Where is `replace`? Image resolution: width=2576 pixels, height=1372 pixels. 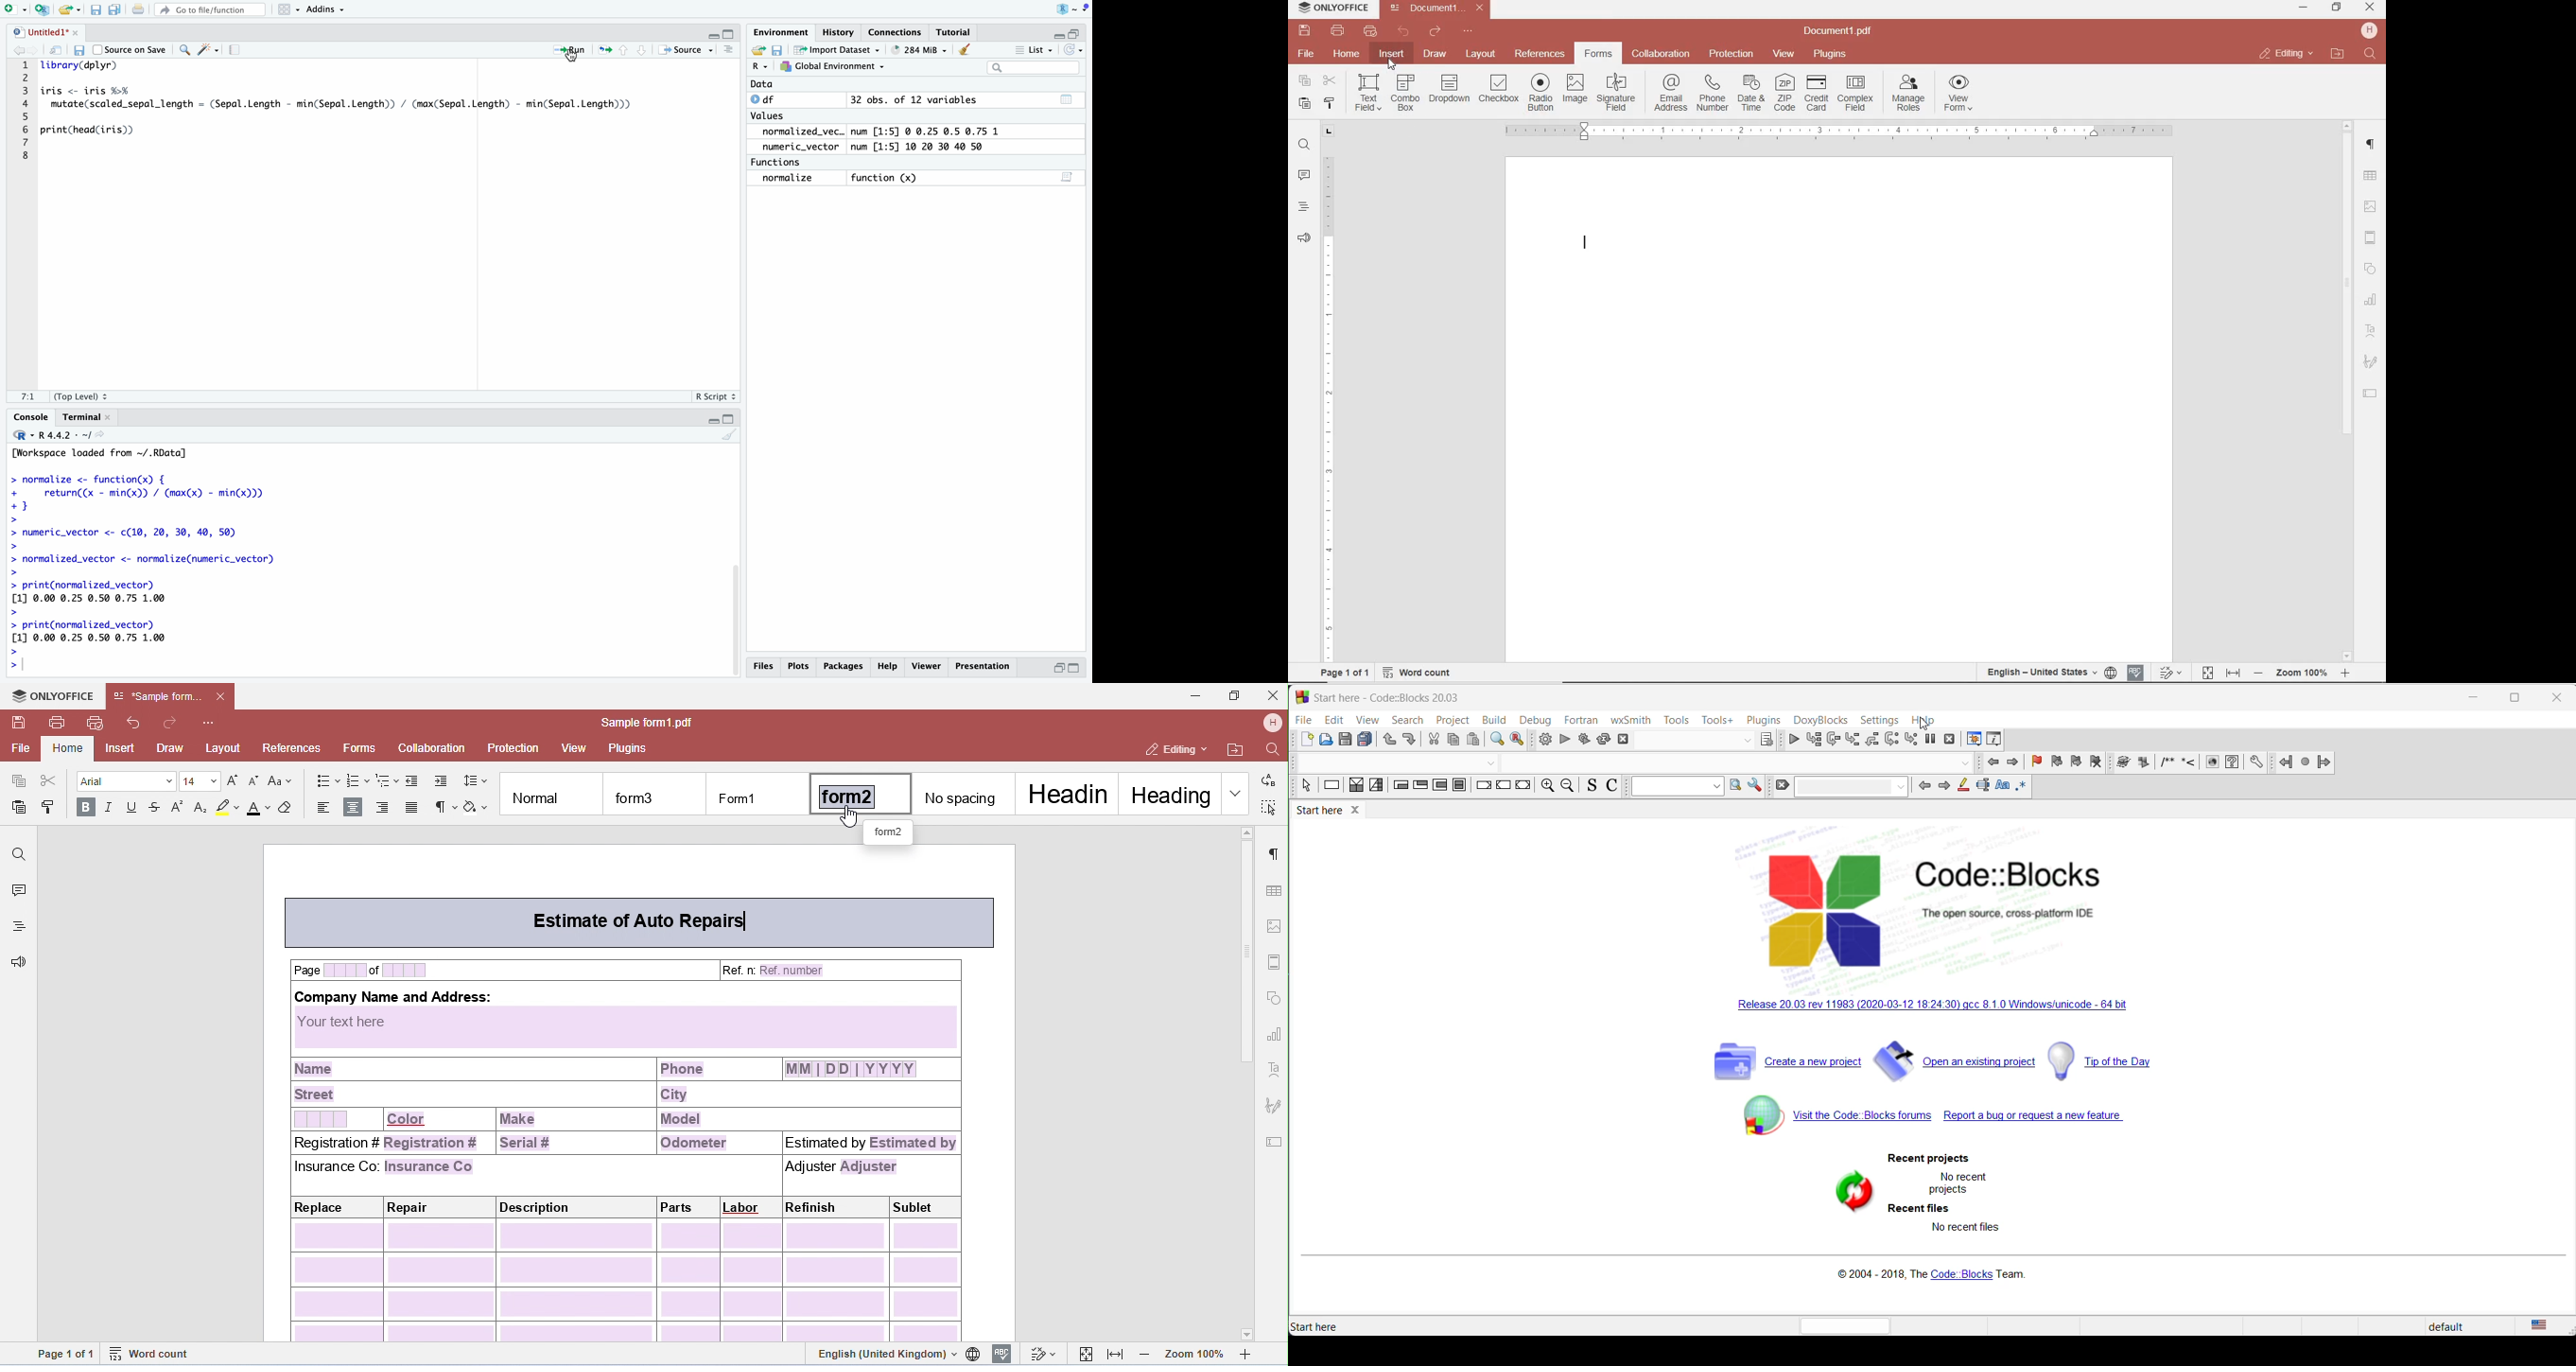
replace is located at coordinates (1518, 740).